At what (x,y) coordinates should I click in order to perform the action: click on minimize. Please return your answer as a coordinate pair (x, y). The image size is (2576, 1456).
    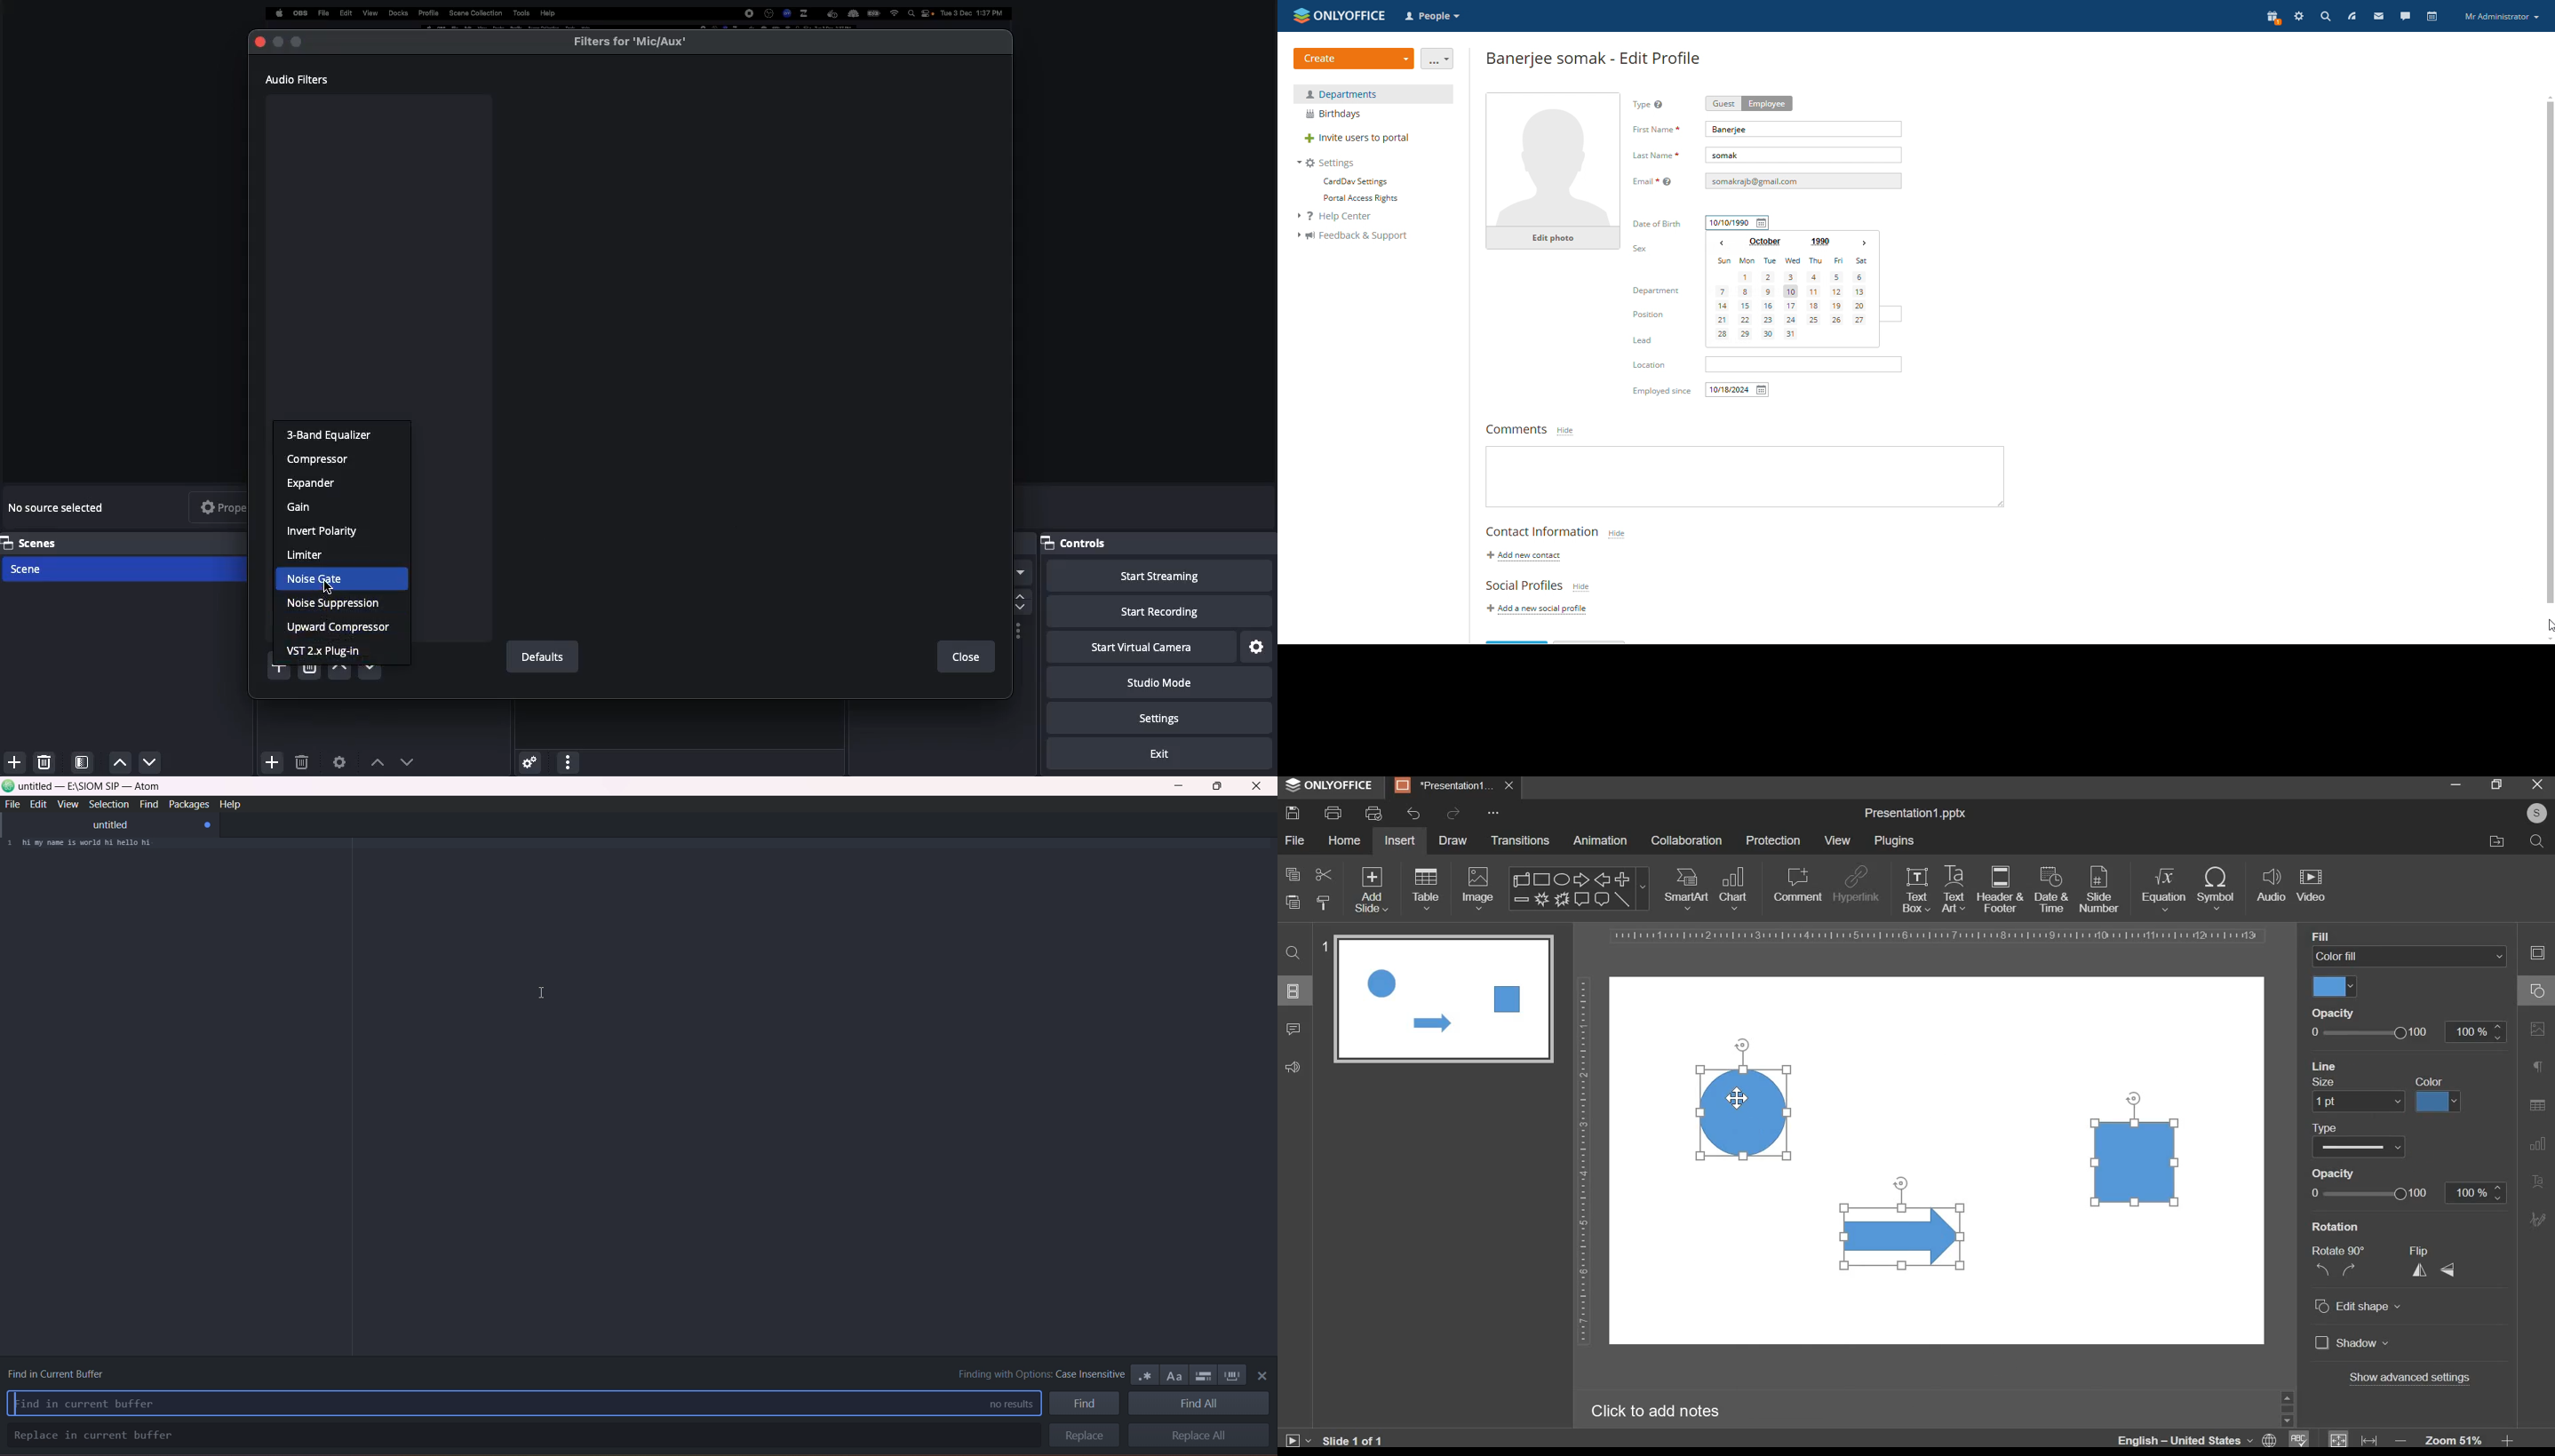
    Looking at the image, I should click on (1182, 787).